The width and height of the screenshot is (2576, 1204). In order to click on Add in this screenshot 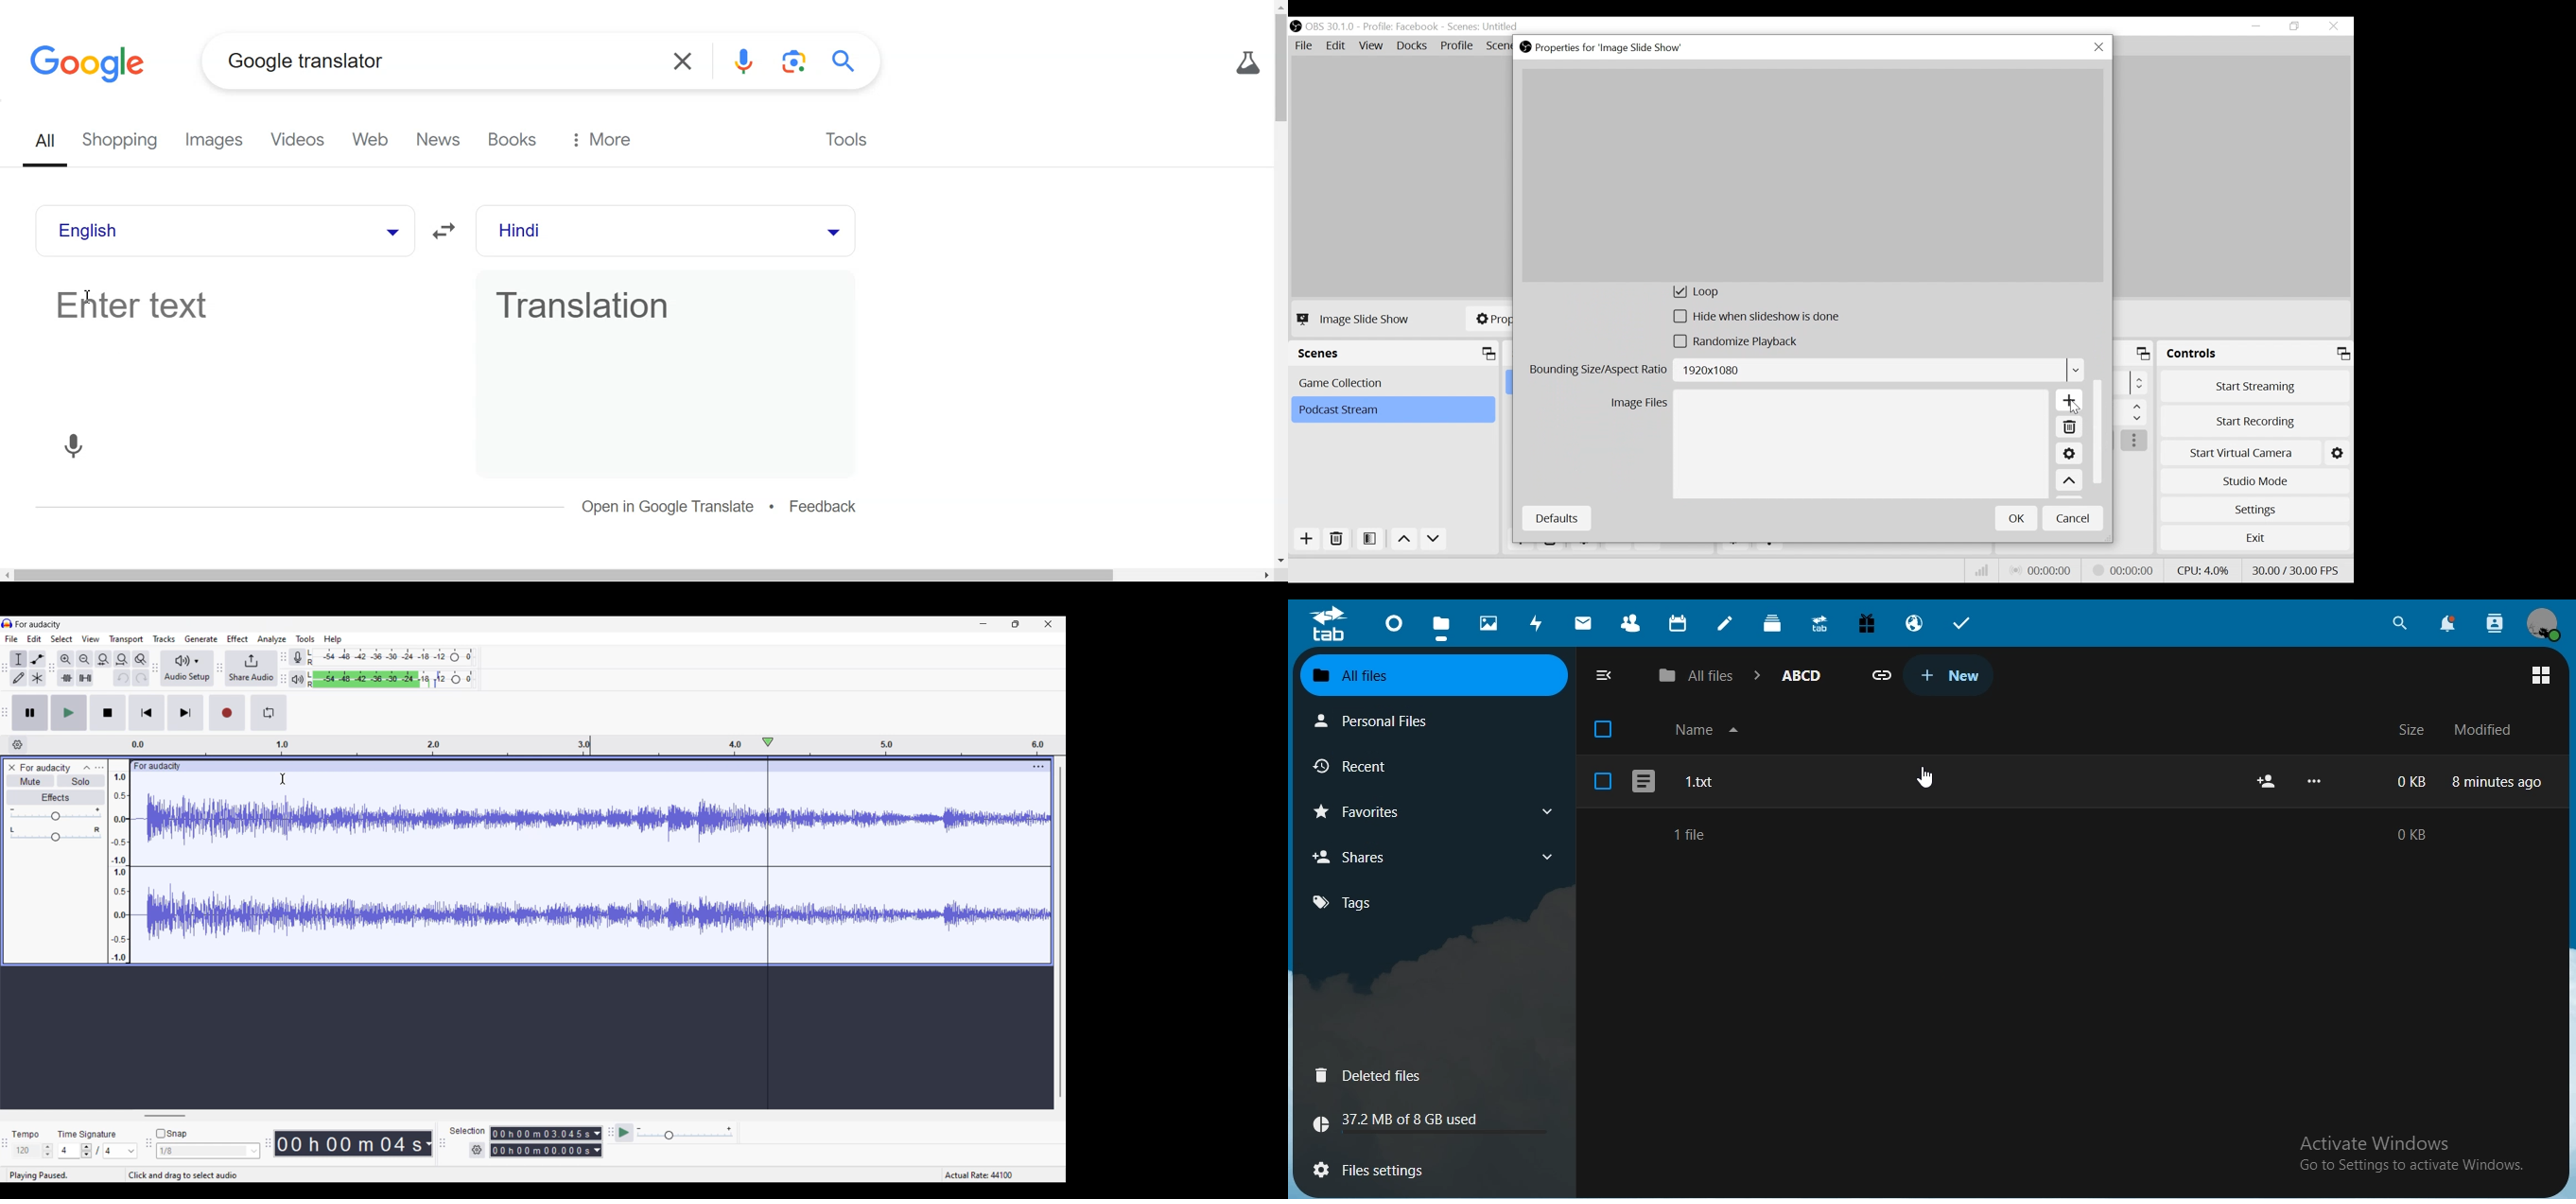, I will do `click(1305, 539)`.